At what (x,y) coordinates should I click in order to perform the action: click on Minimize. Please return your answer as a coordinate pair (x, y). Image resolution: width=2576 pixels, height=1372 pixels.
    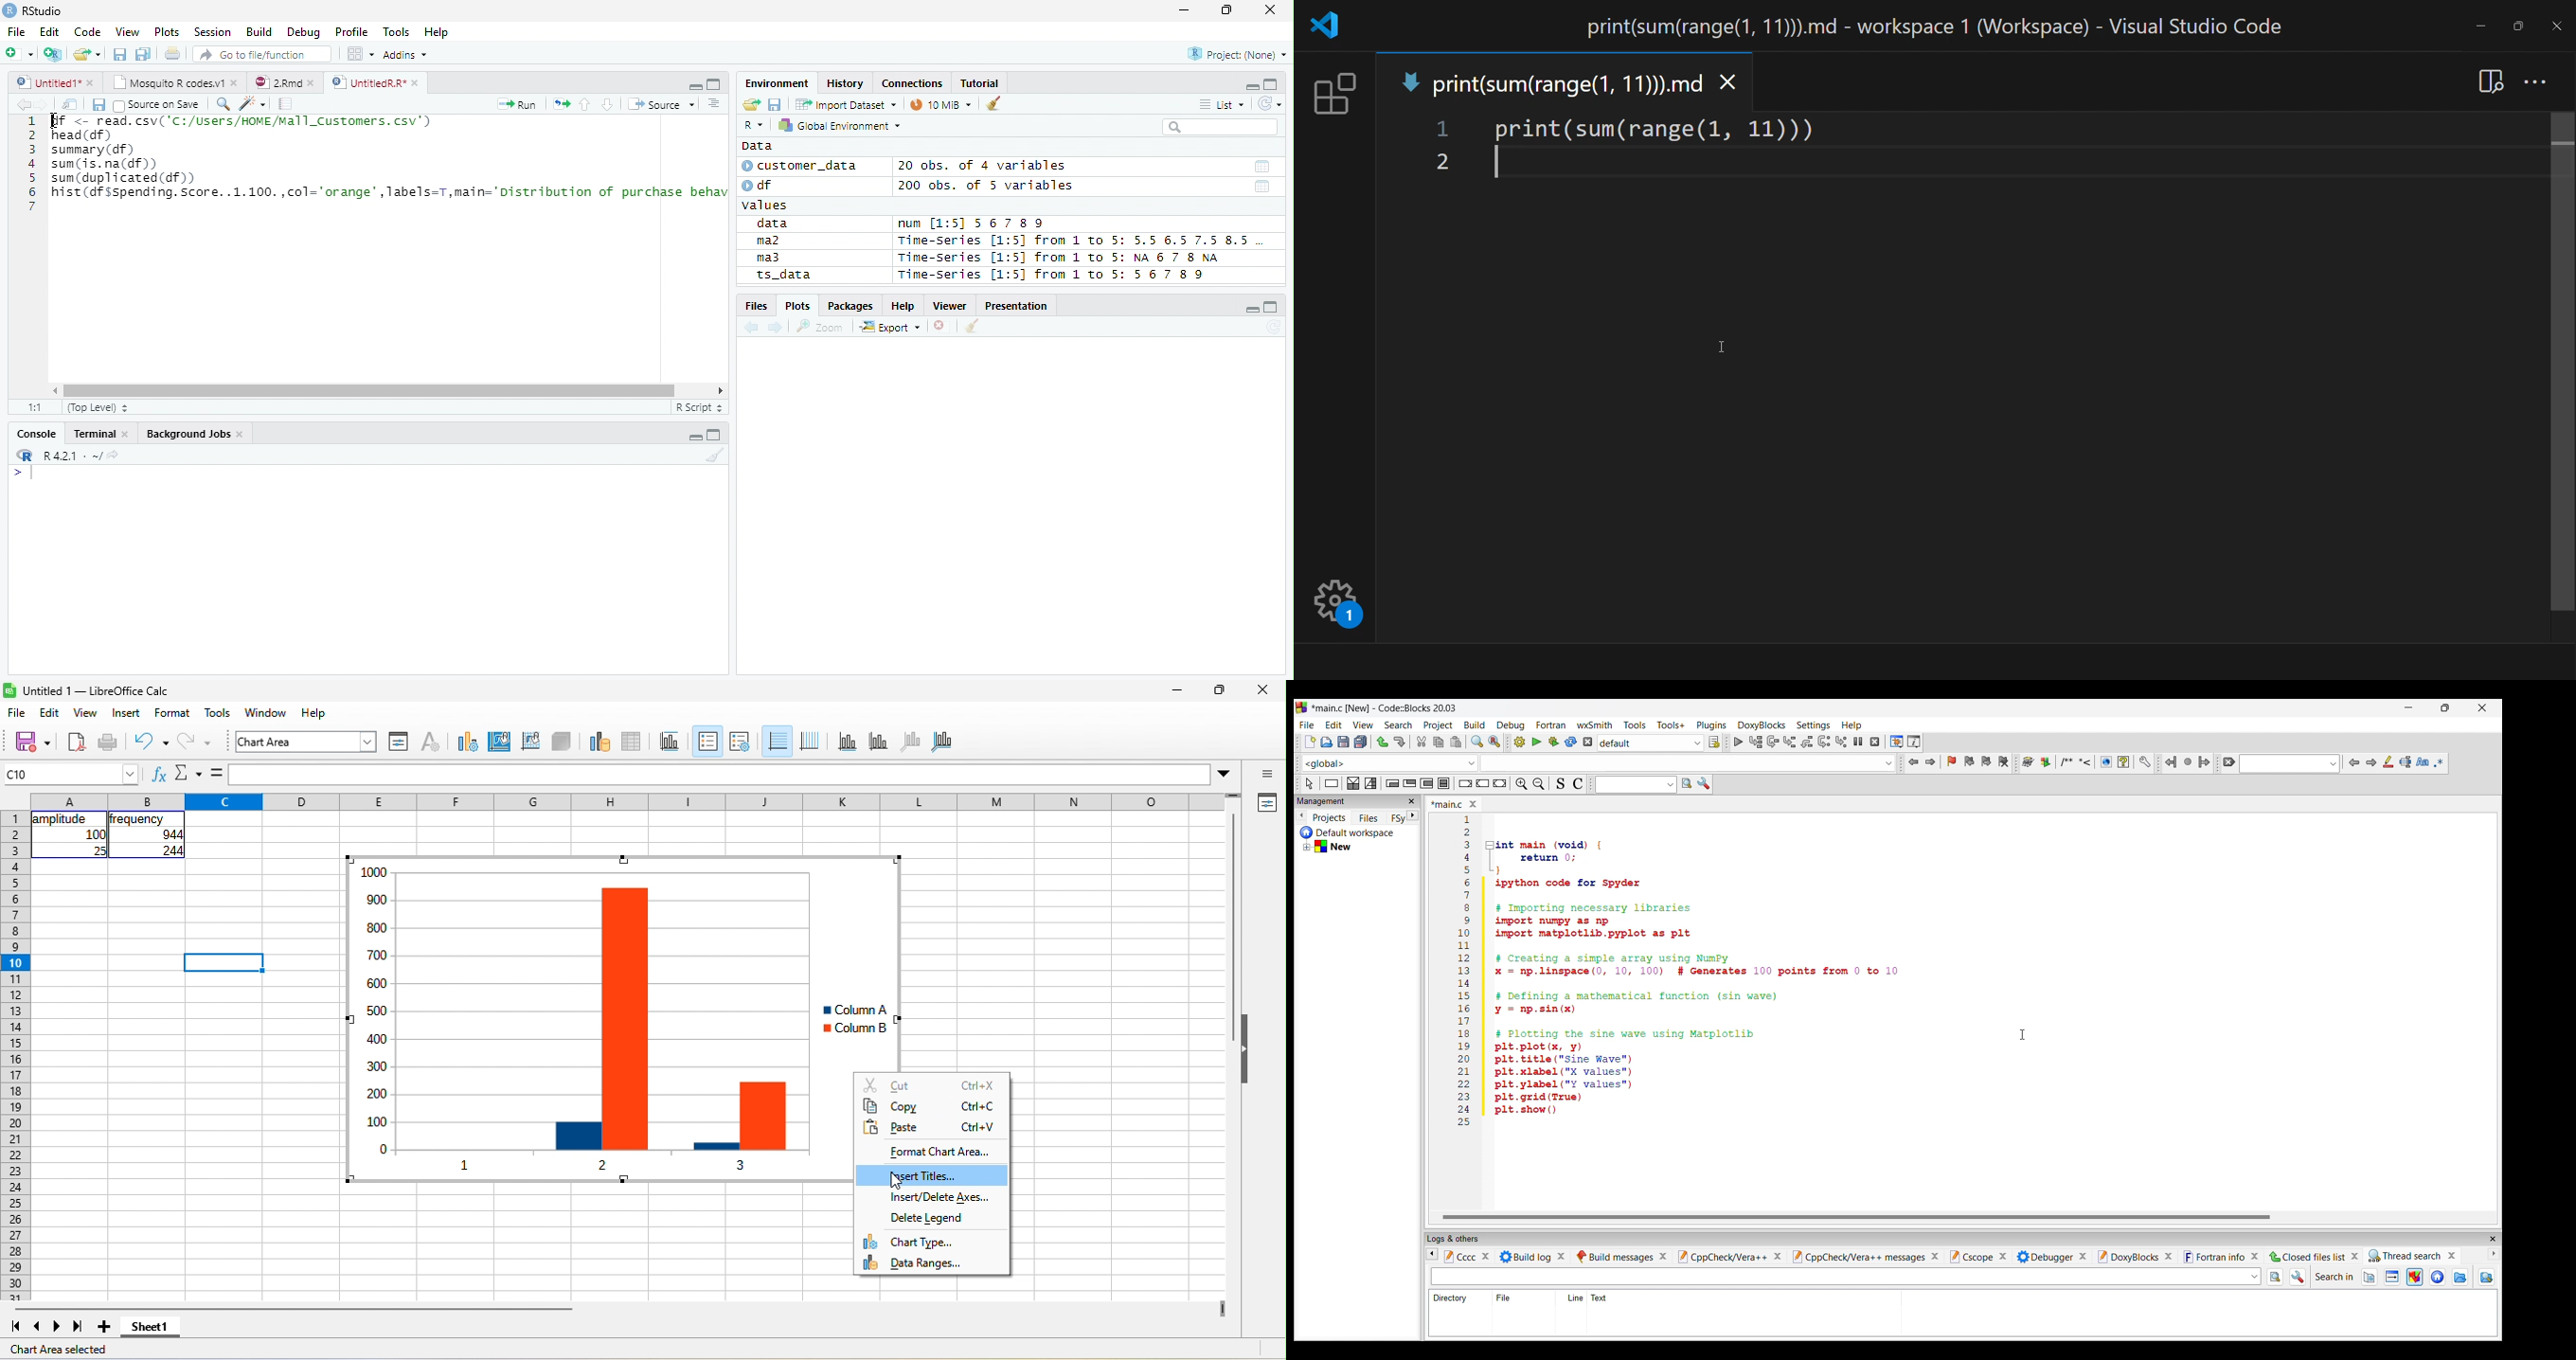
    Looking at the image, I should click on (1253, 311).